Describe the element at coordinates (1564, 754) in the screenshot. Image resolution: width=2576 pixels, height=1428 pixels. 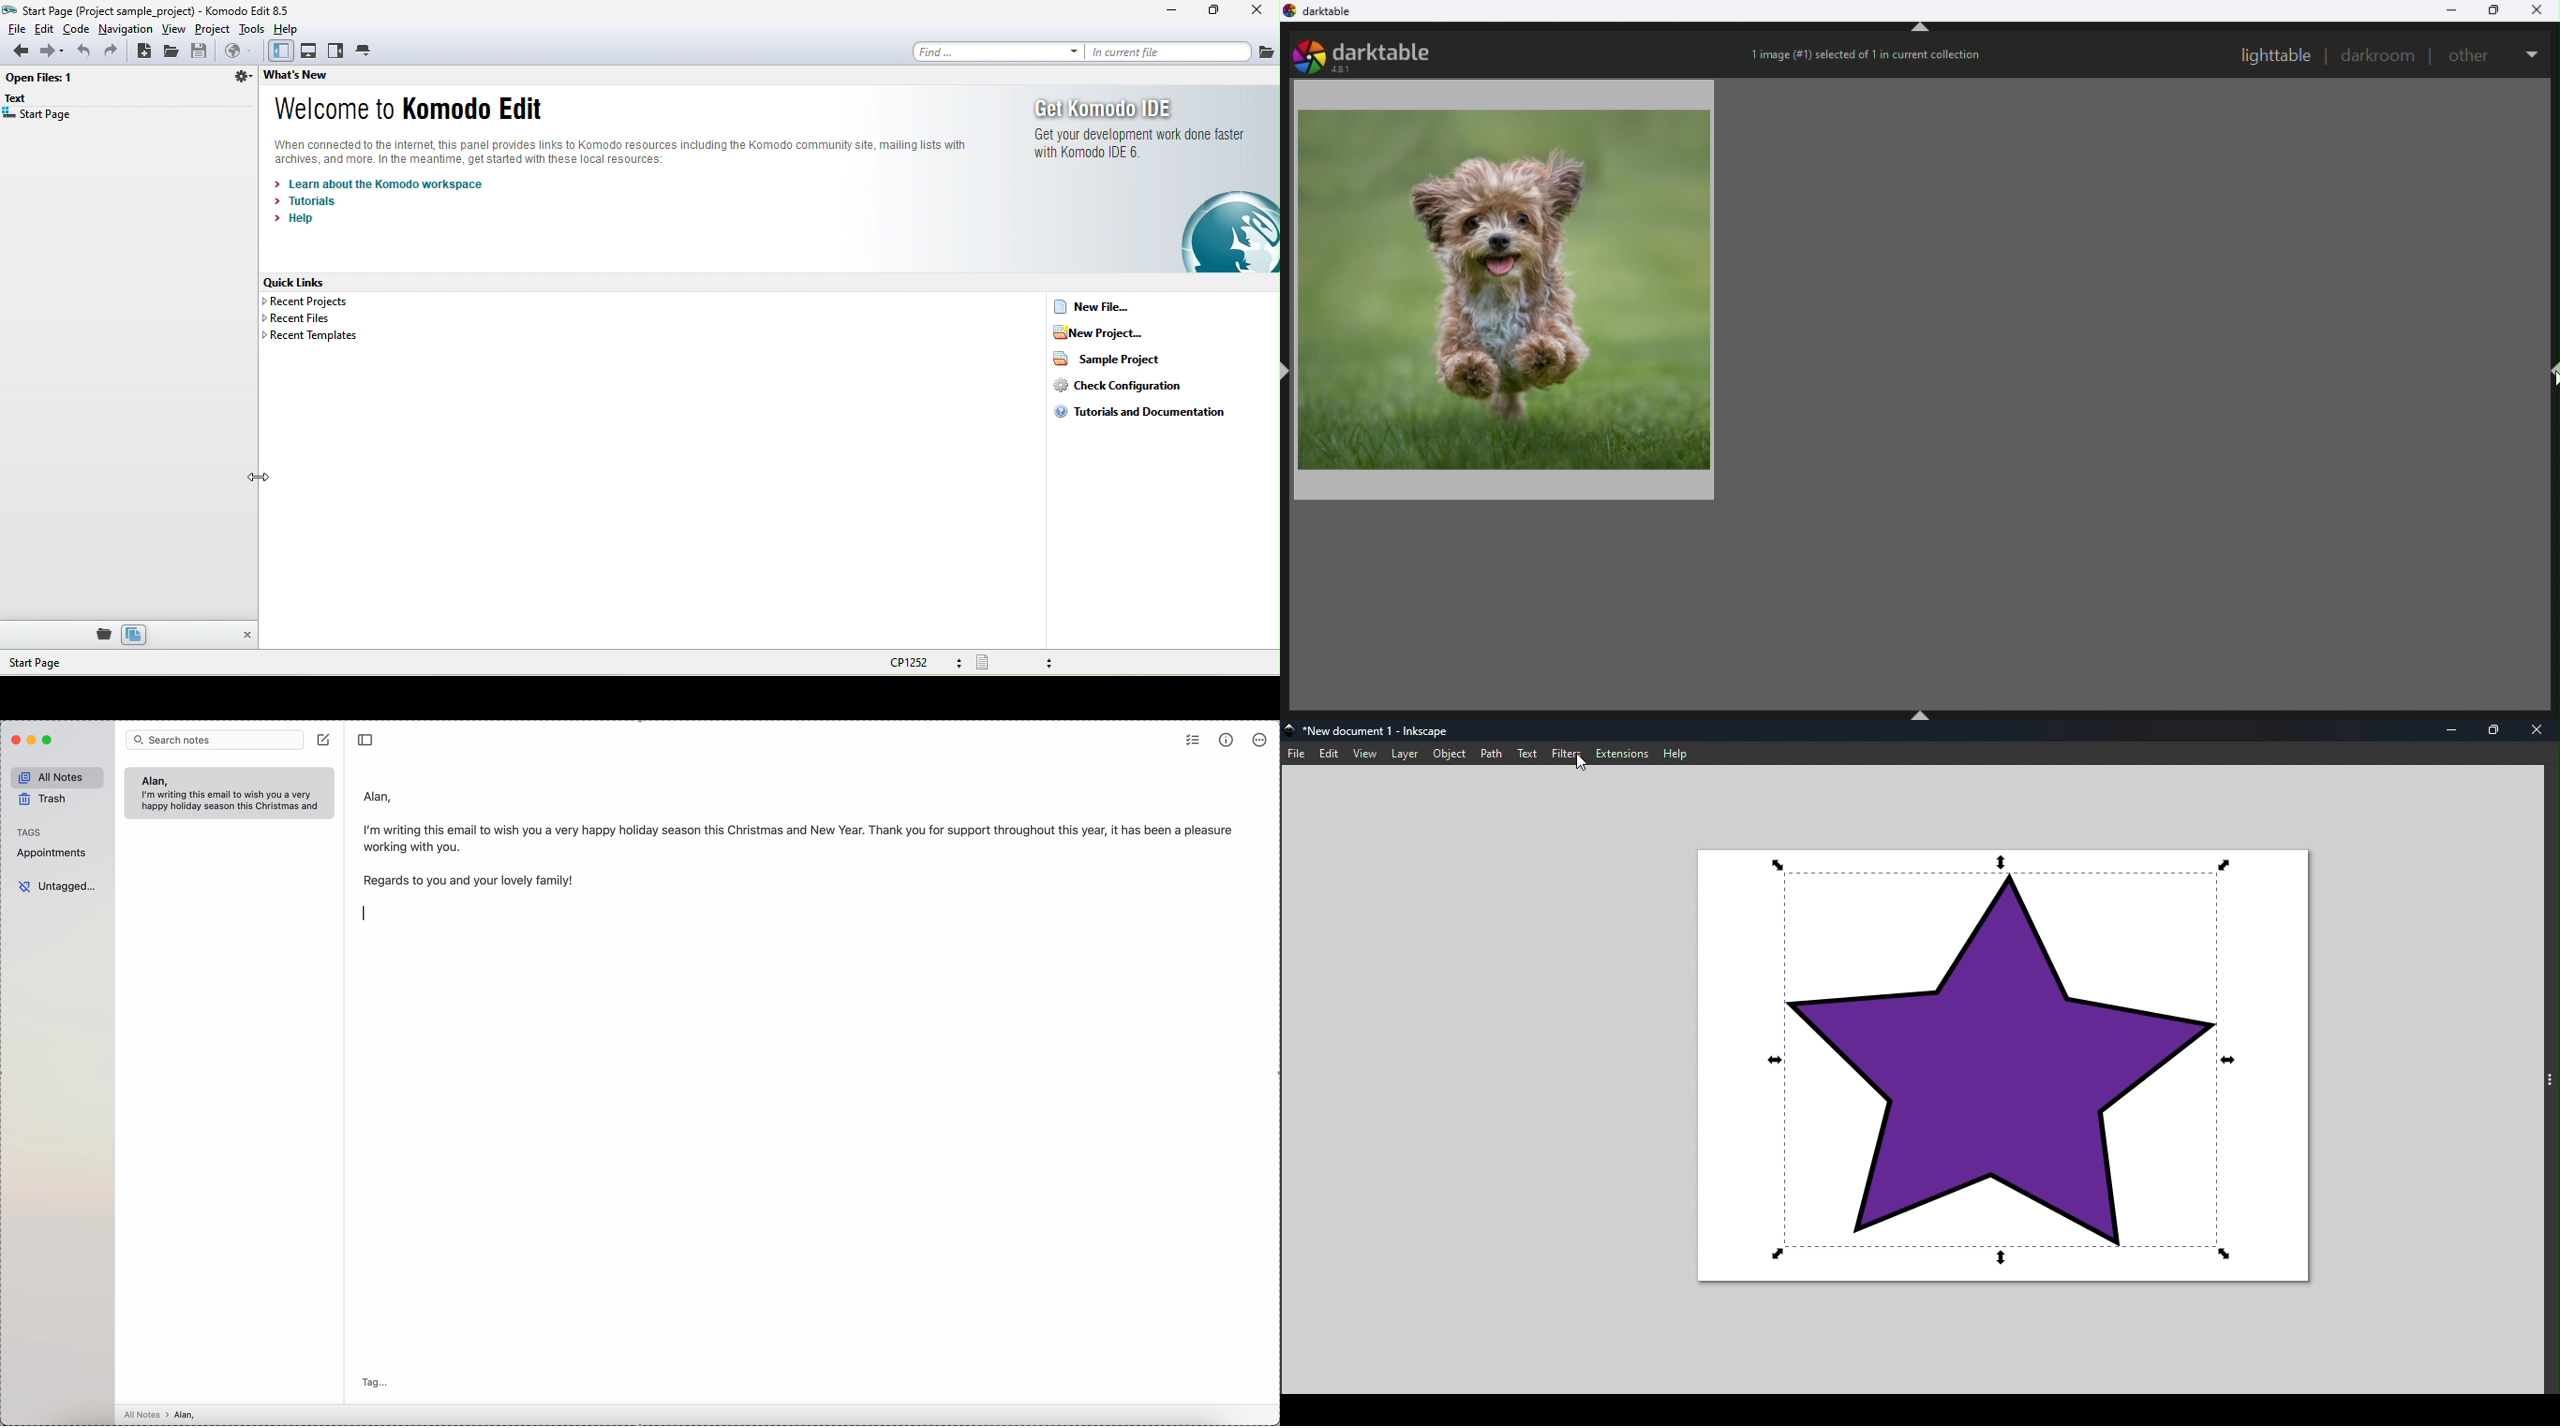
I see `Filter` at that location.